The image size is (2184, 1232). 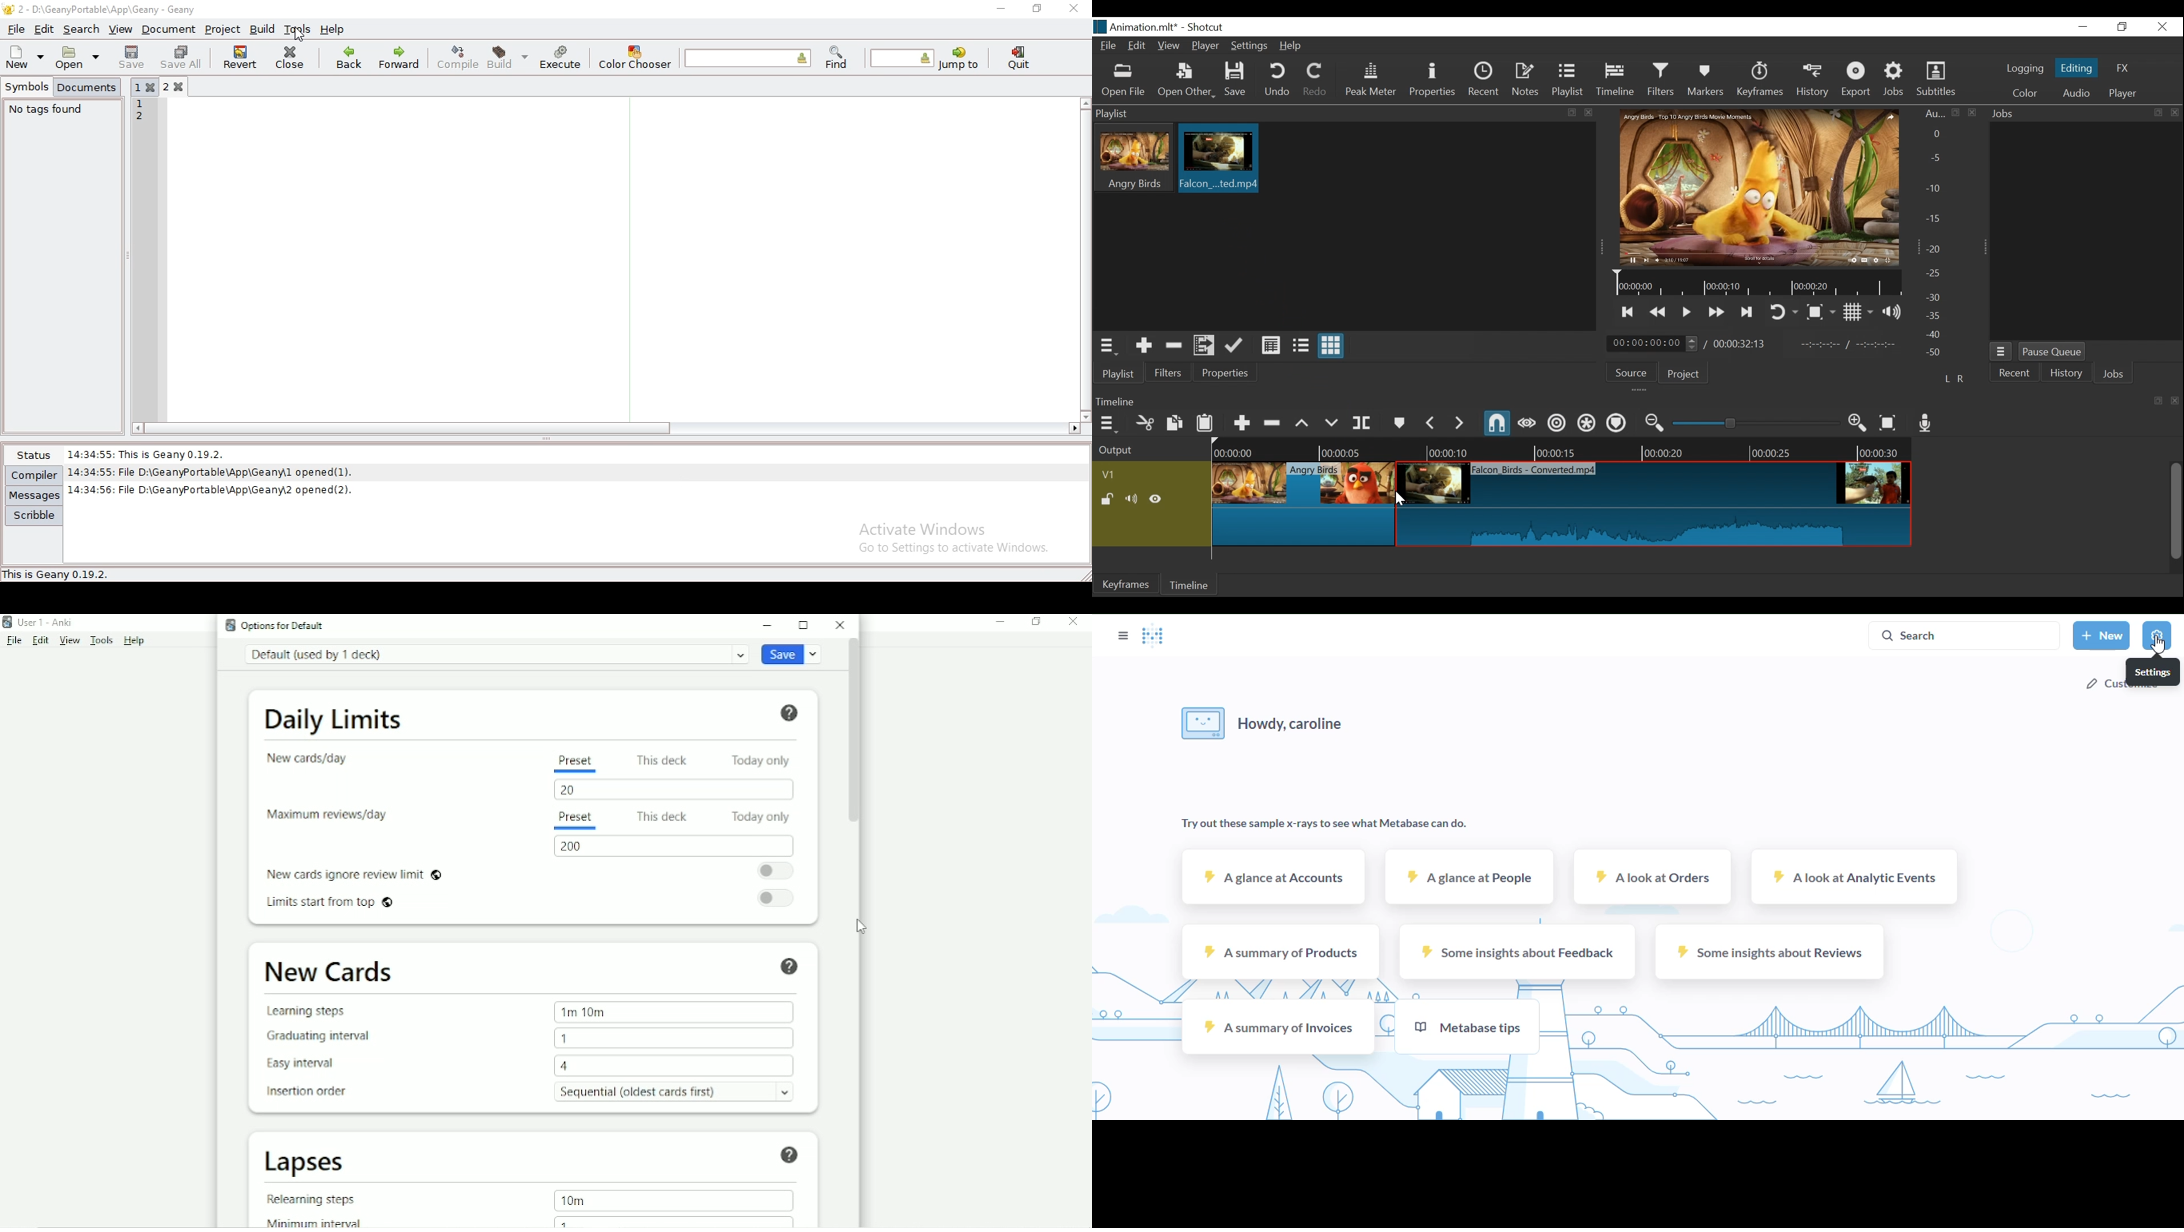 What do you see at coordinates (14, 641) in the screenshot?
I see `File` at bounding box center [14, 641].